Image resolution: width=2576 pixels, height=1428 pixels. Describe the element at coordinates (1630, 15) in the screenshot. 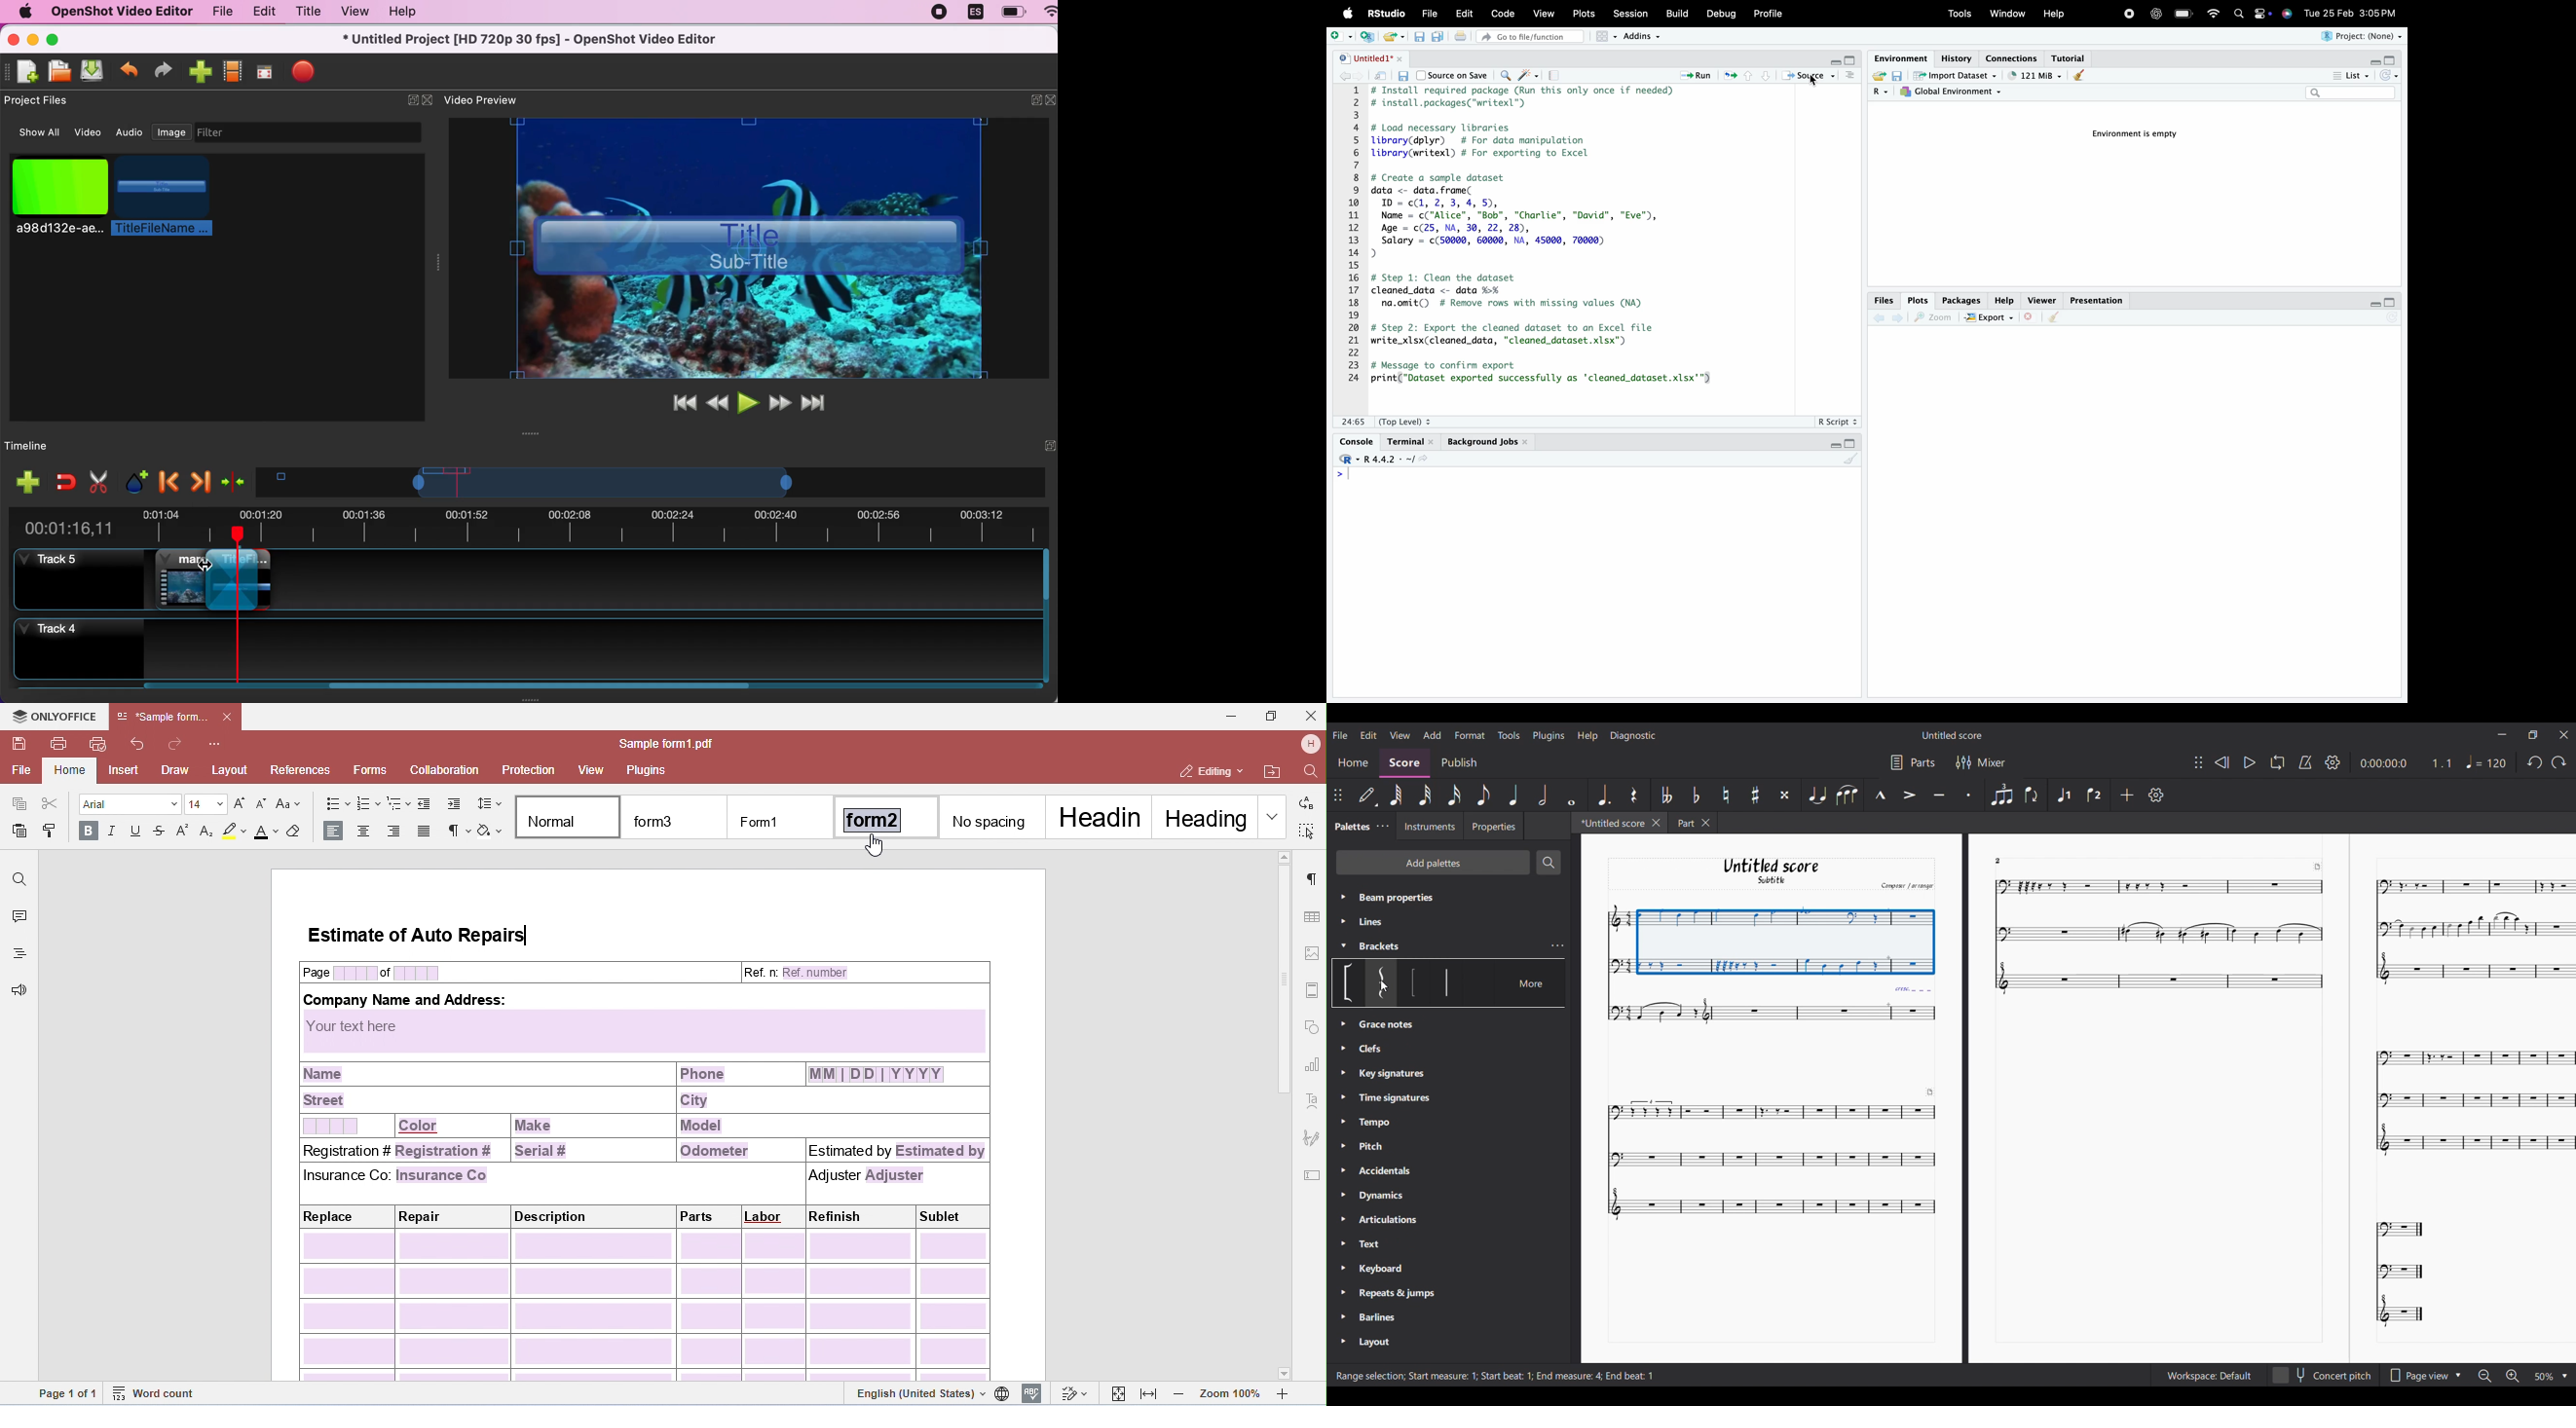

I see `Session` at that location.